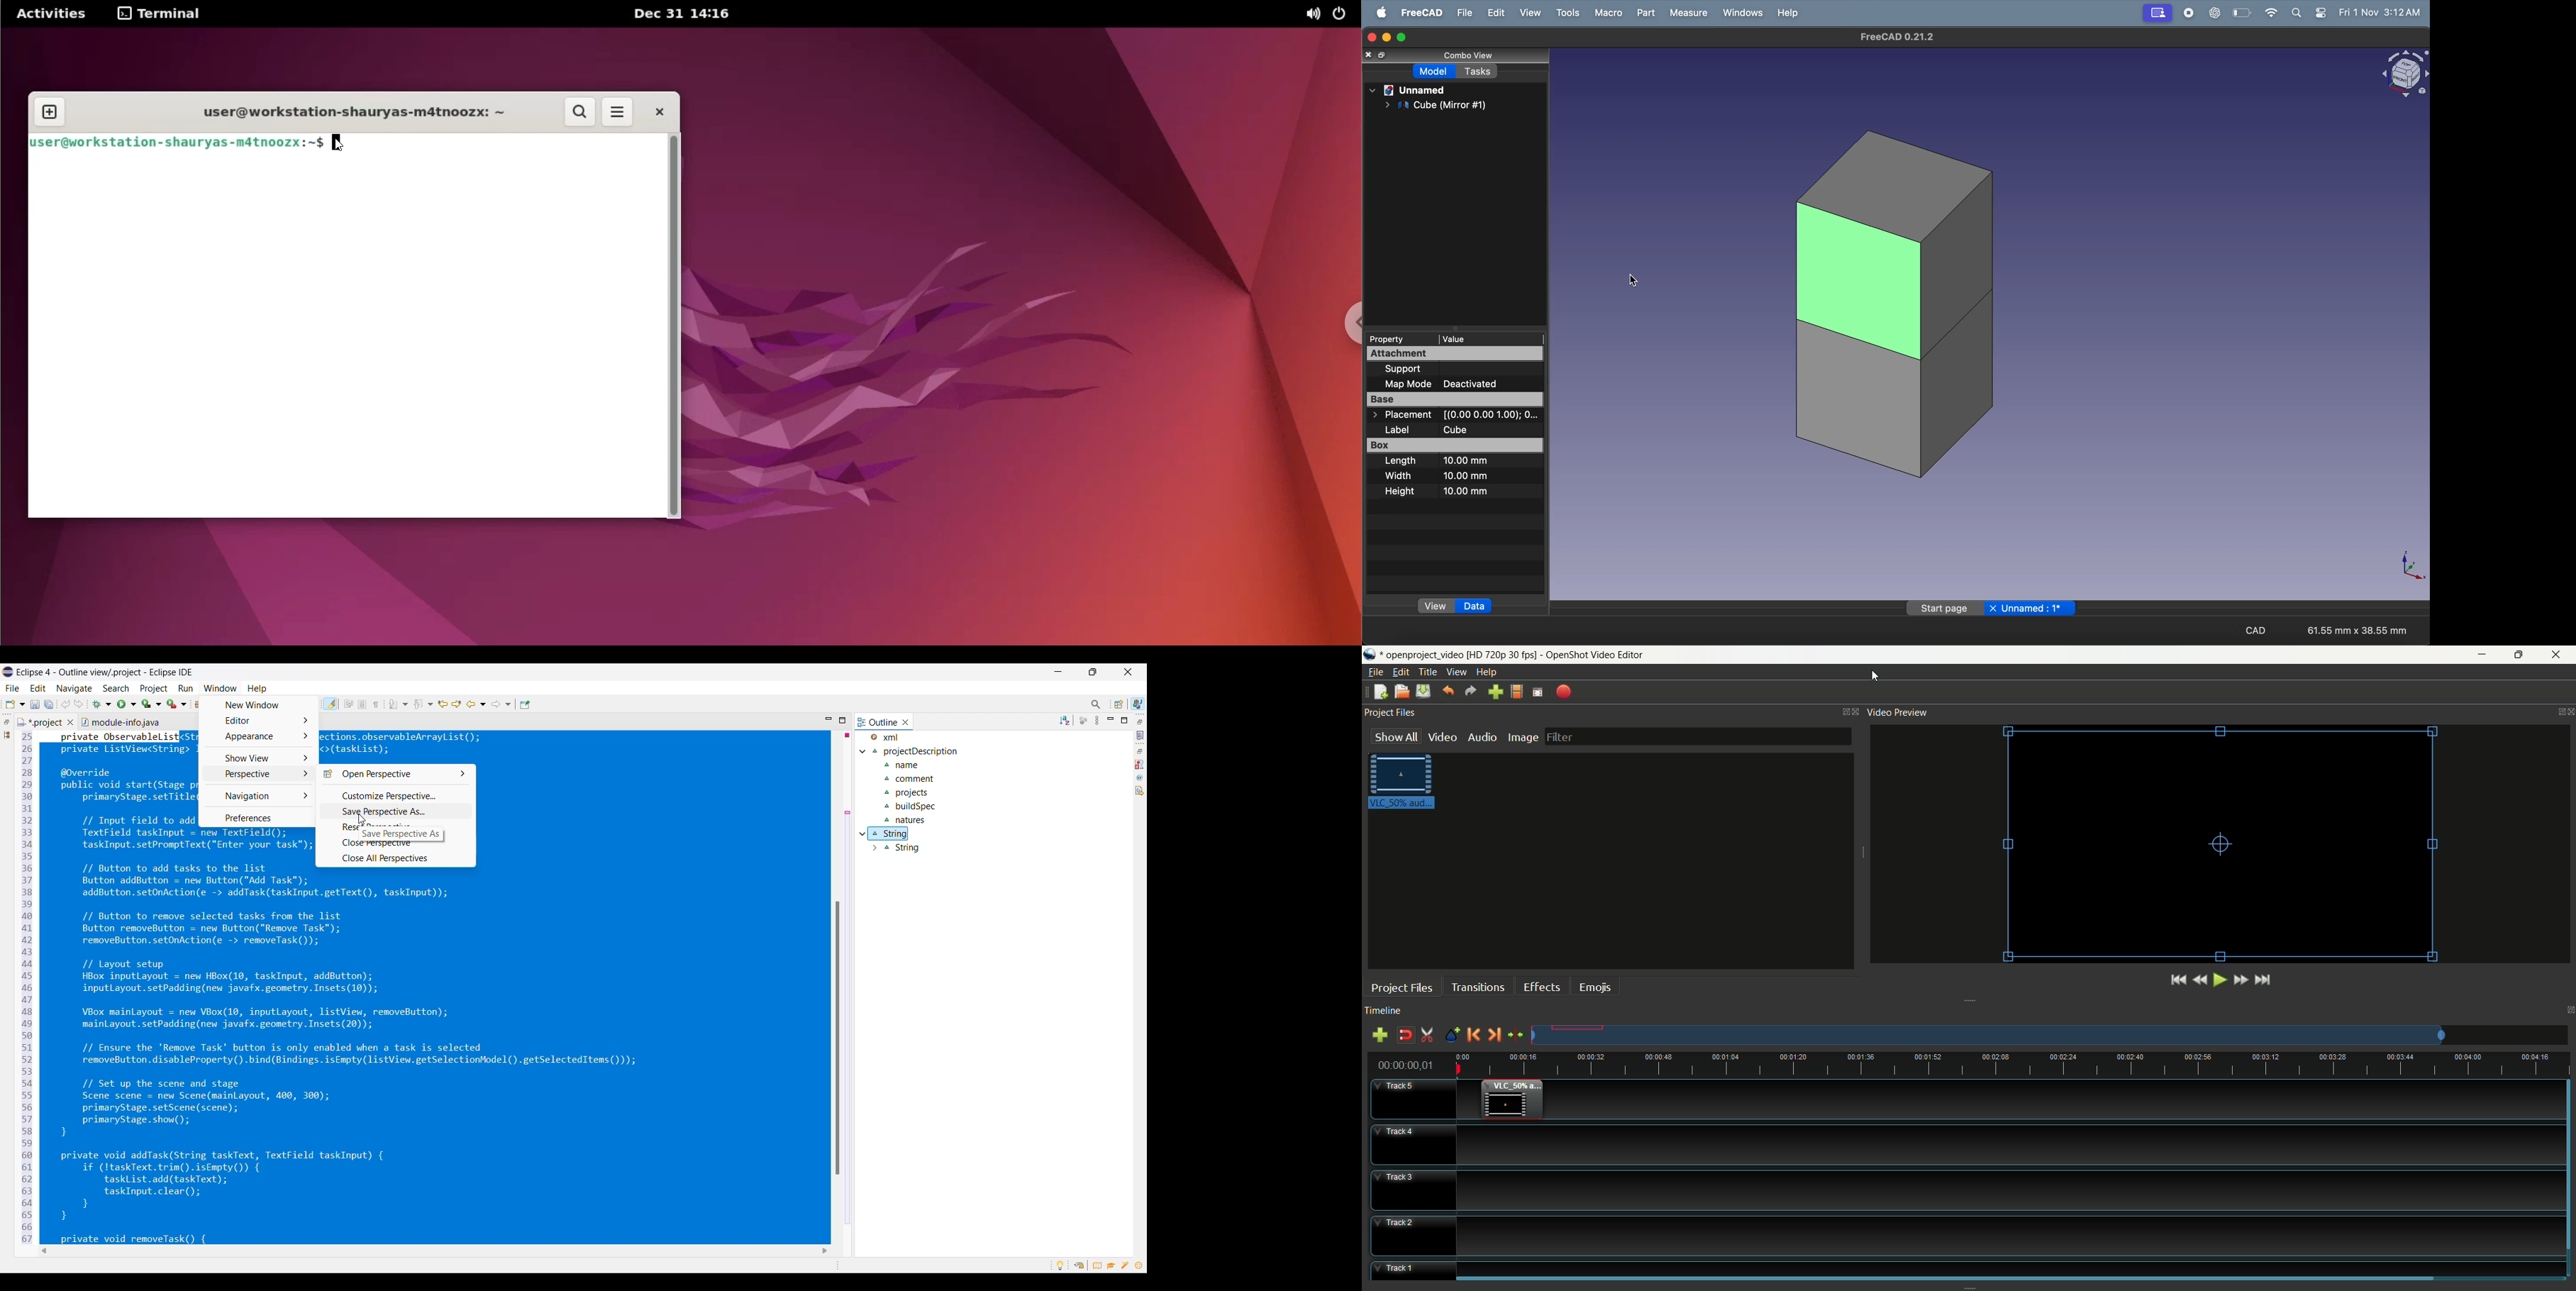 The width and height of the screenshot is (2576, 1316). Describe the element at coordinates (1438, 429) in the screenshot. I see `Label     Cube` at that location.